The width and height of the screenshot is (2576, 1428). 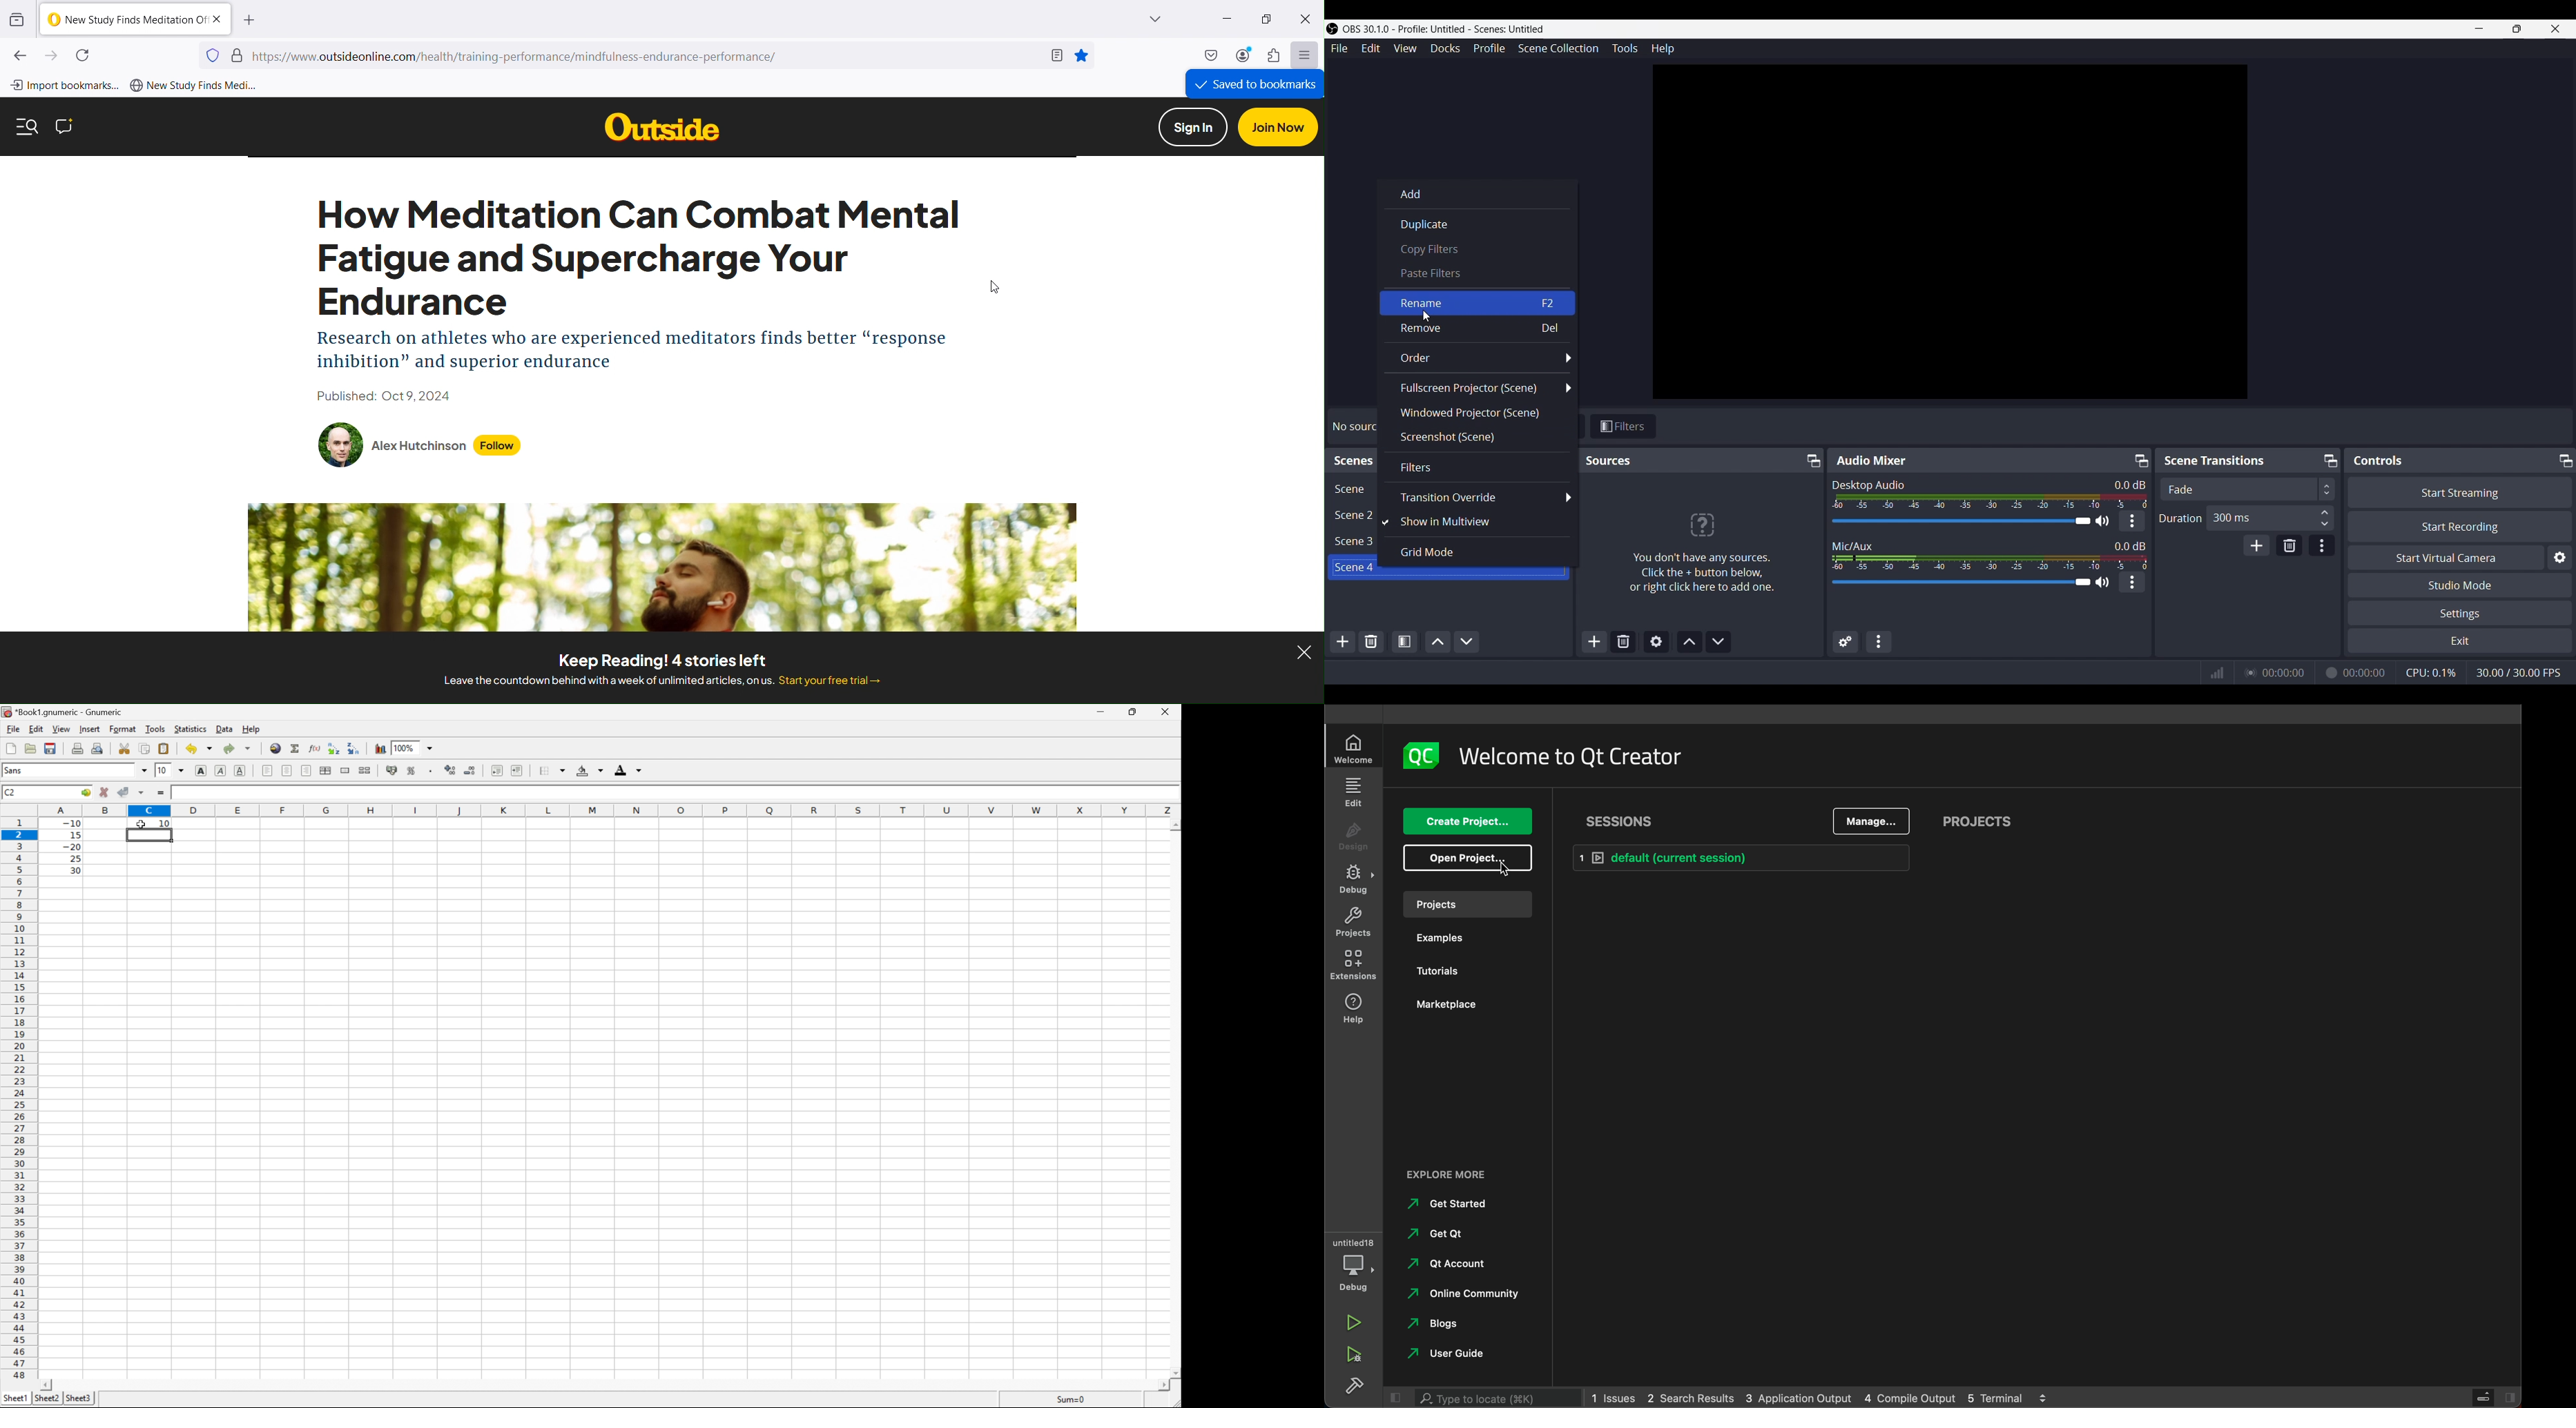 I want to click on Streaming, so click(x=2248, y=673).